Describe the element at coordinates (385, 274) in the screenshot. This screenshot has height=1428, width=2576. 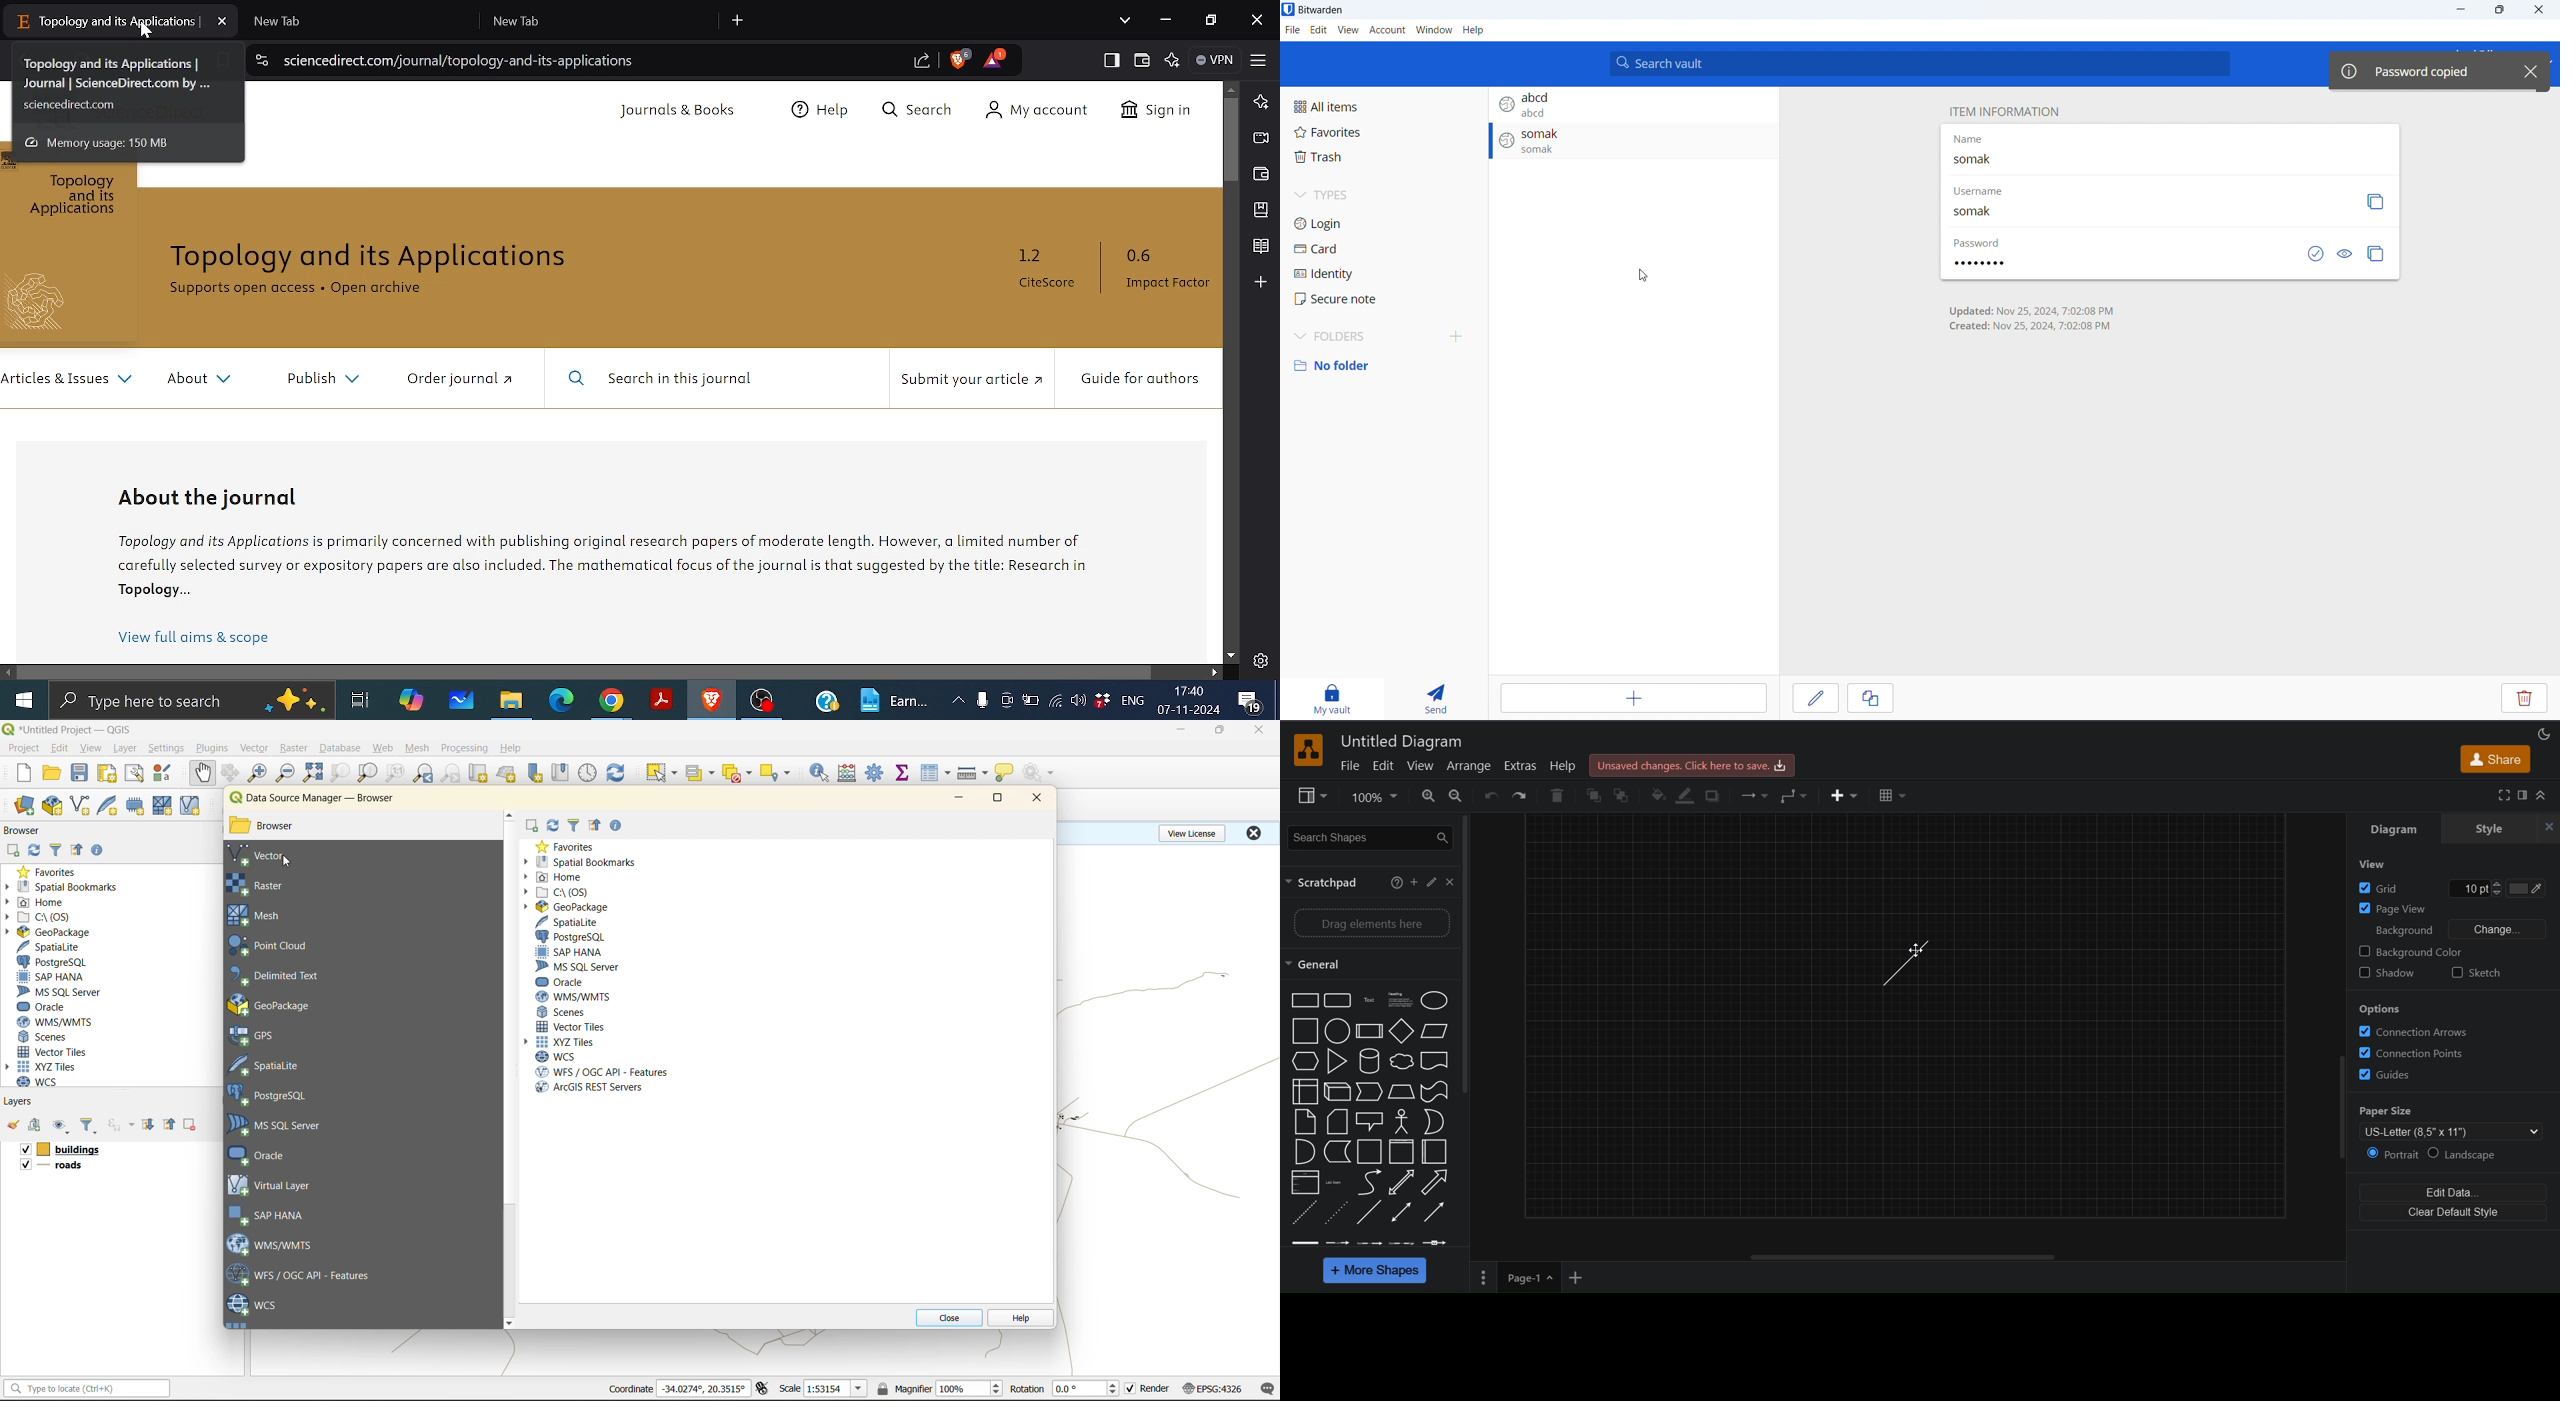
I see `Topology and its Applications
Supports open access - Open archive` at that location.